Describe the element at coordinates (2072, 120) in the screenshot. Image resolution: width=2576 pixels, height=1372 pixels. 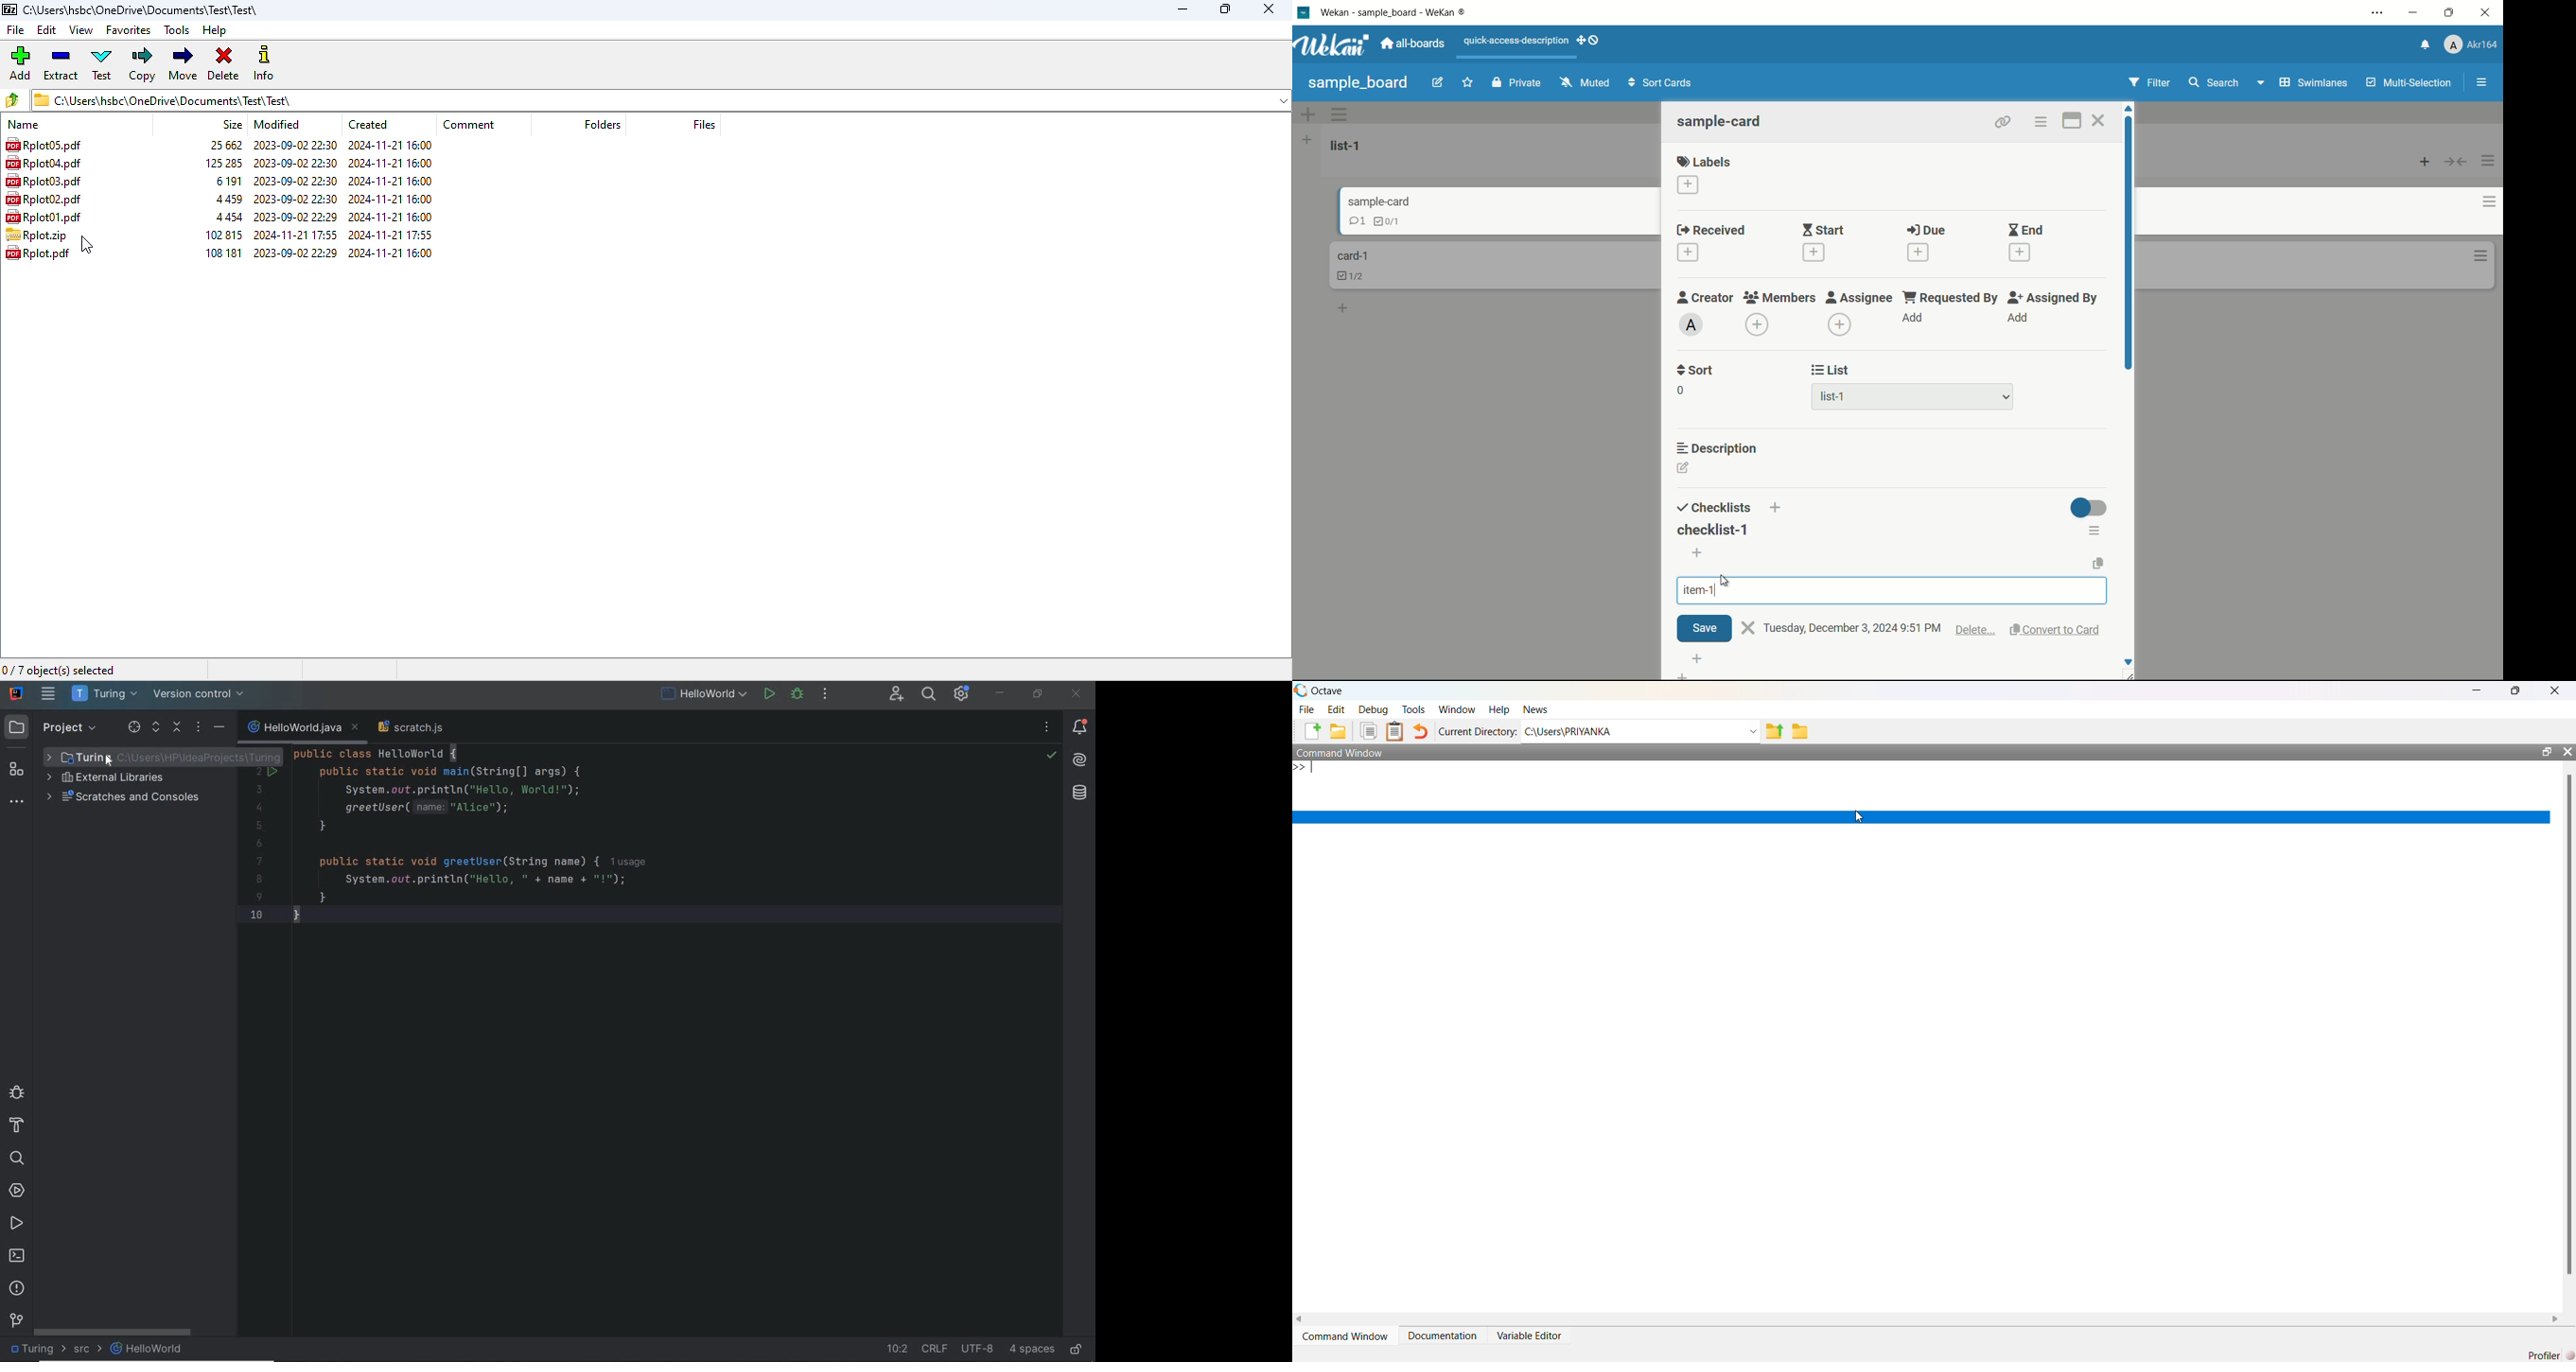
I see `maximize card` at that location.